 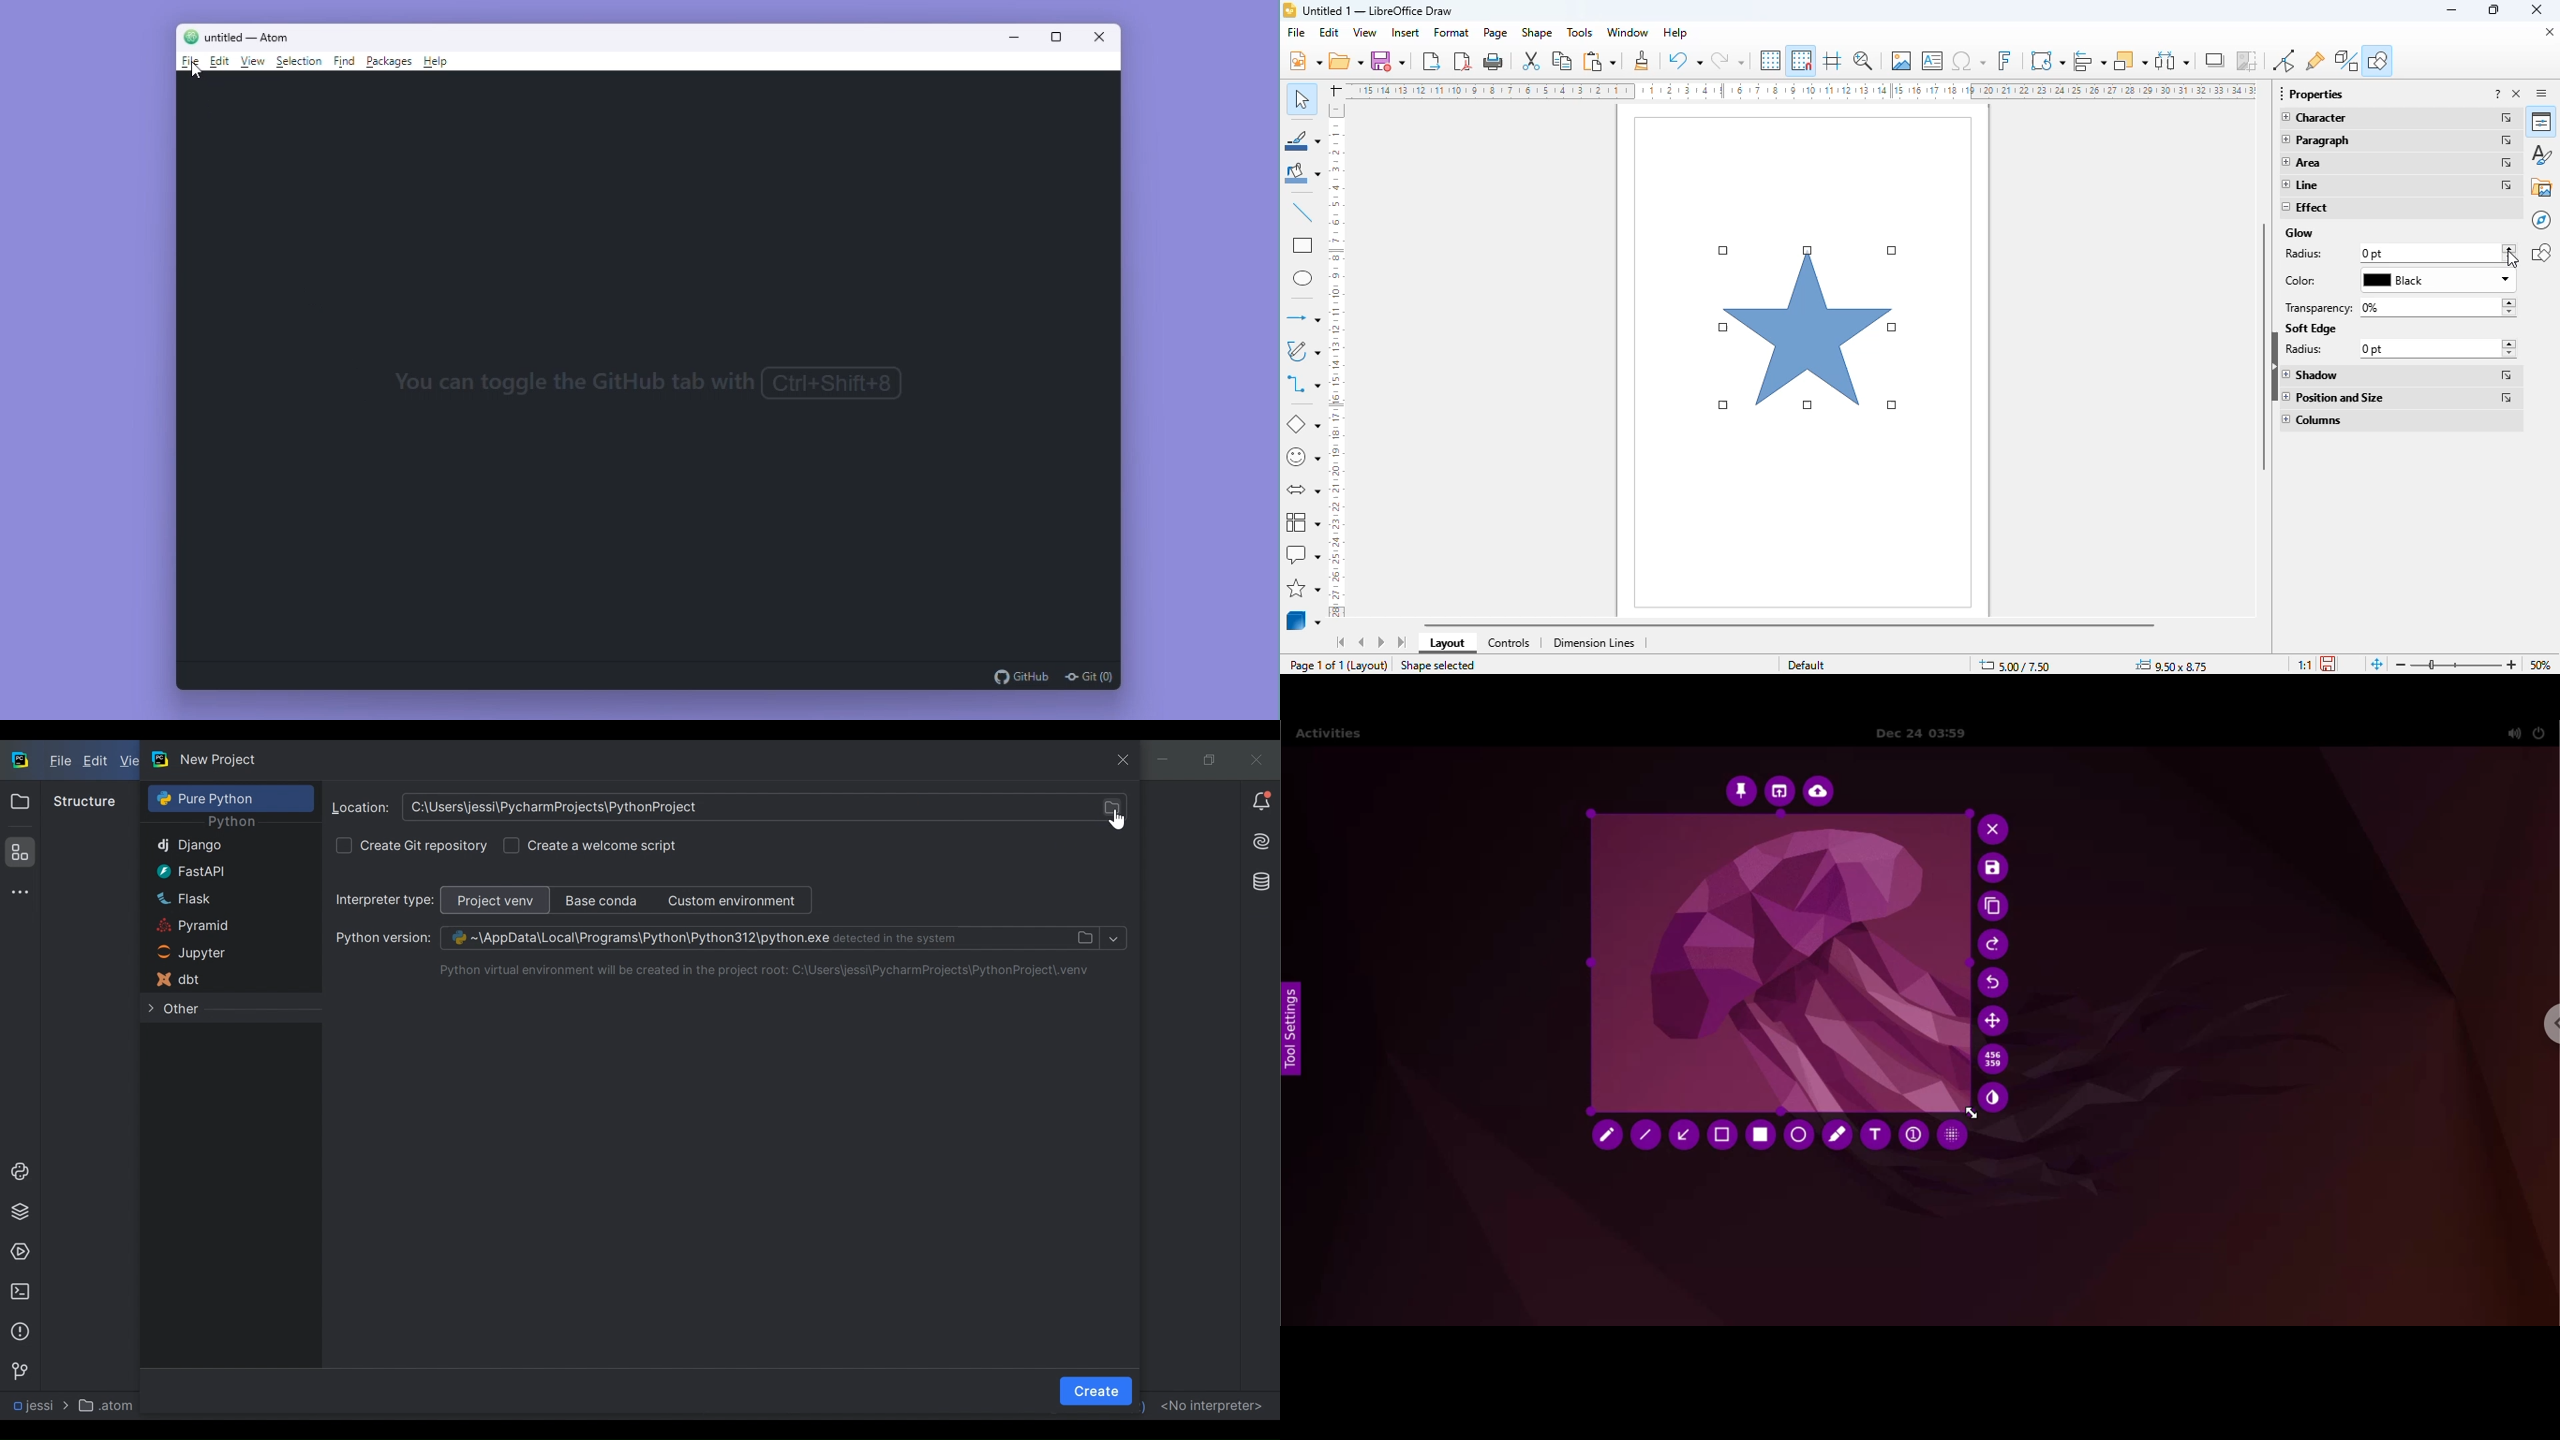 What do you see at coordinates (97, 762) in the screenshot?
I see `Edit` at bounding box center [97, 762].